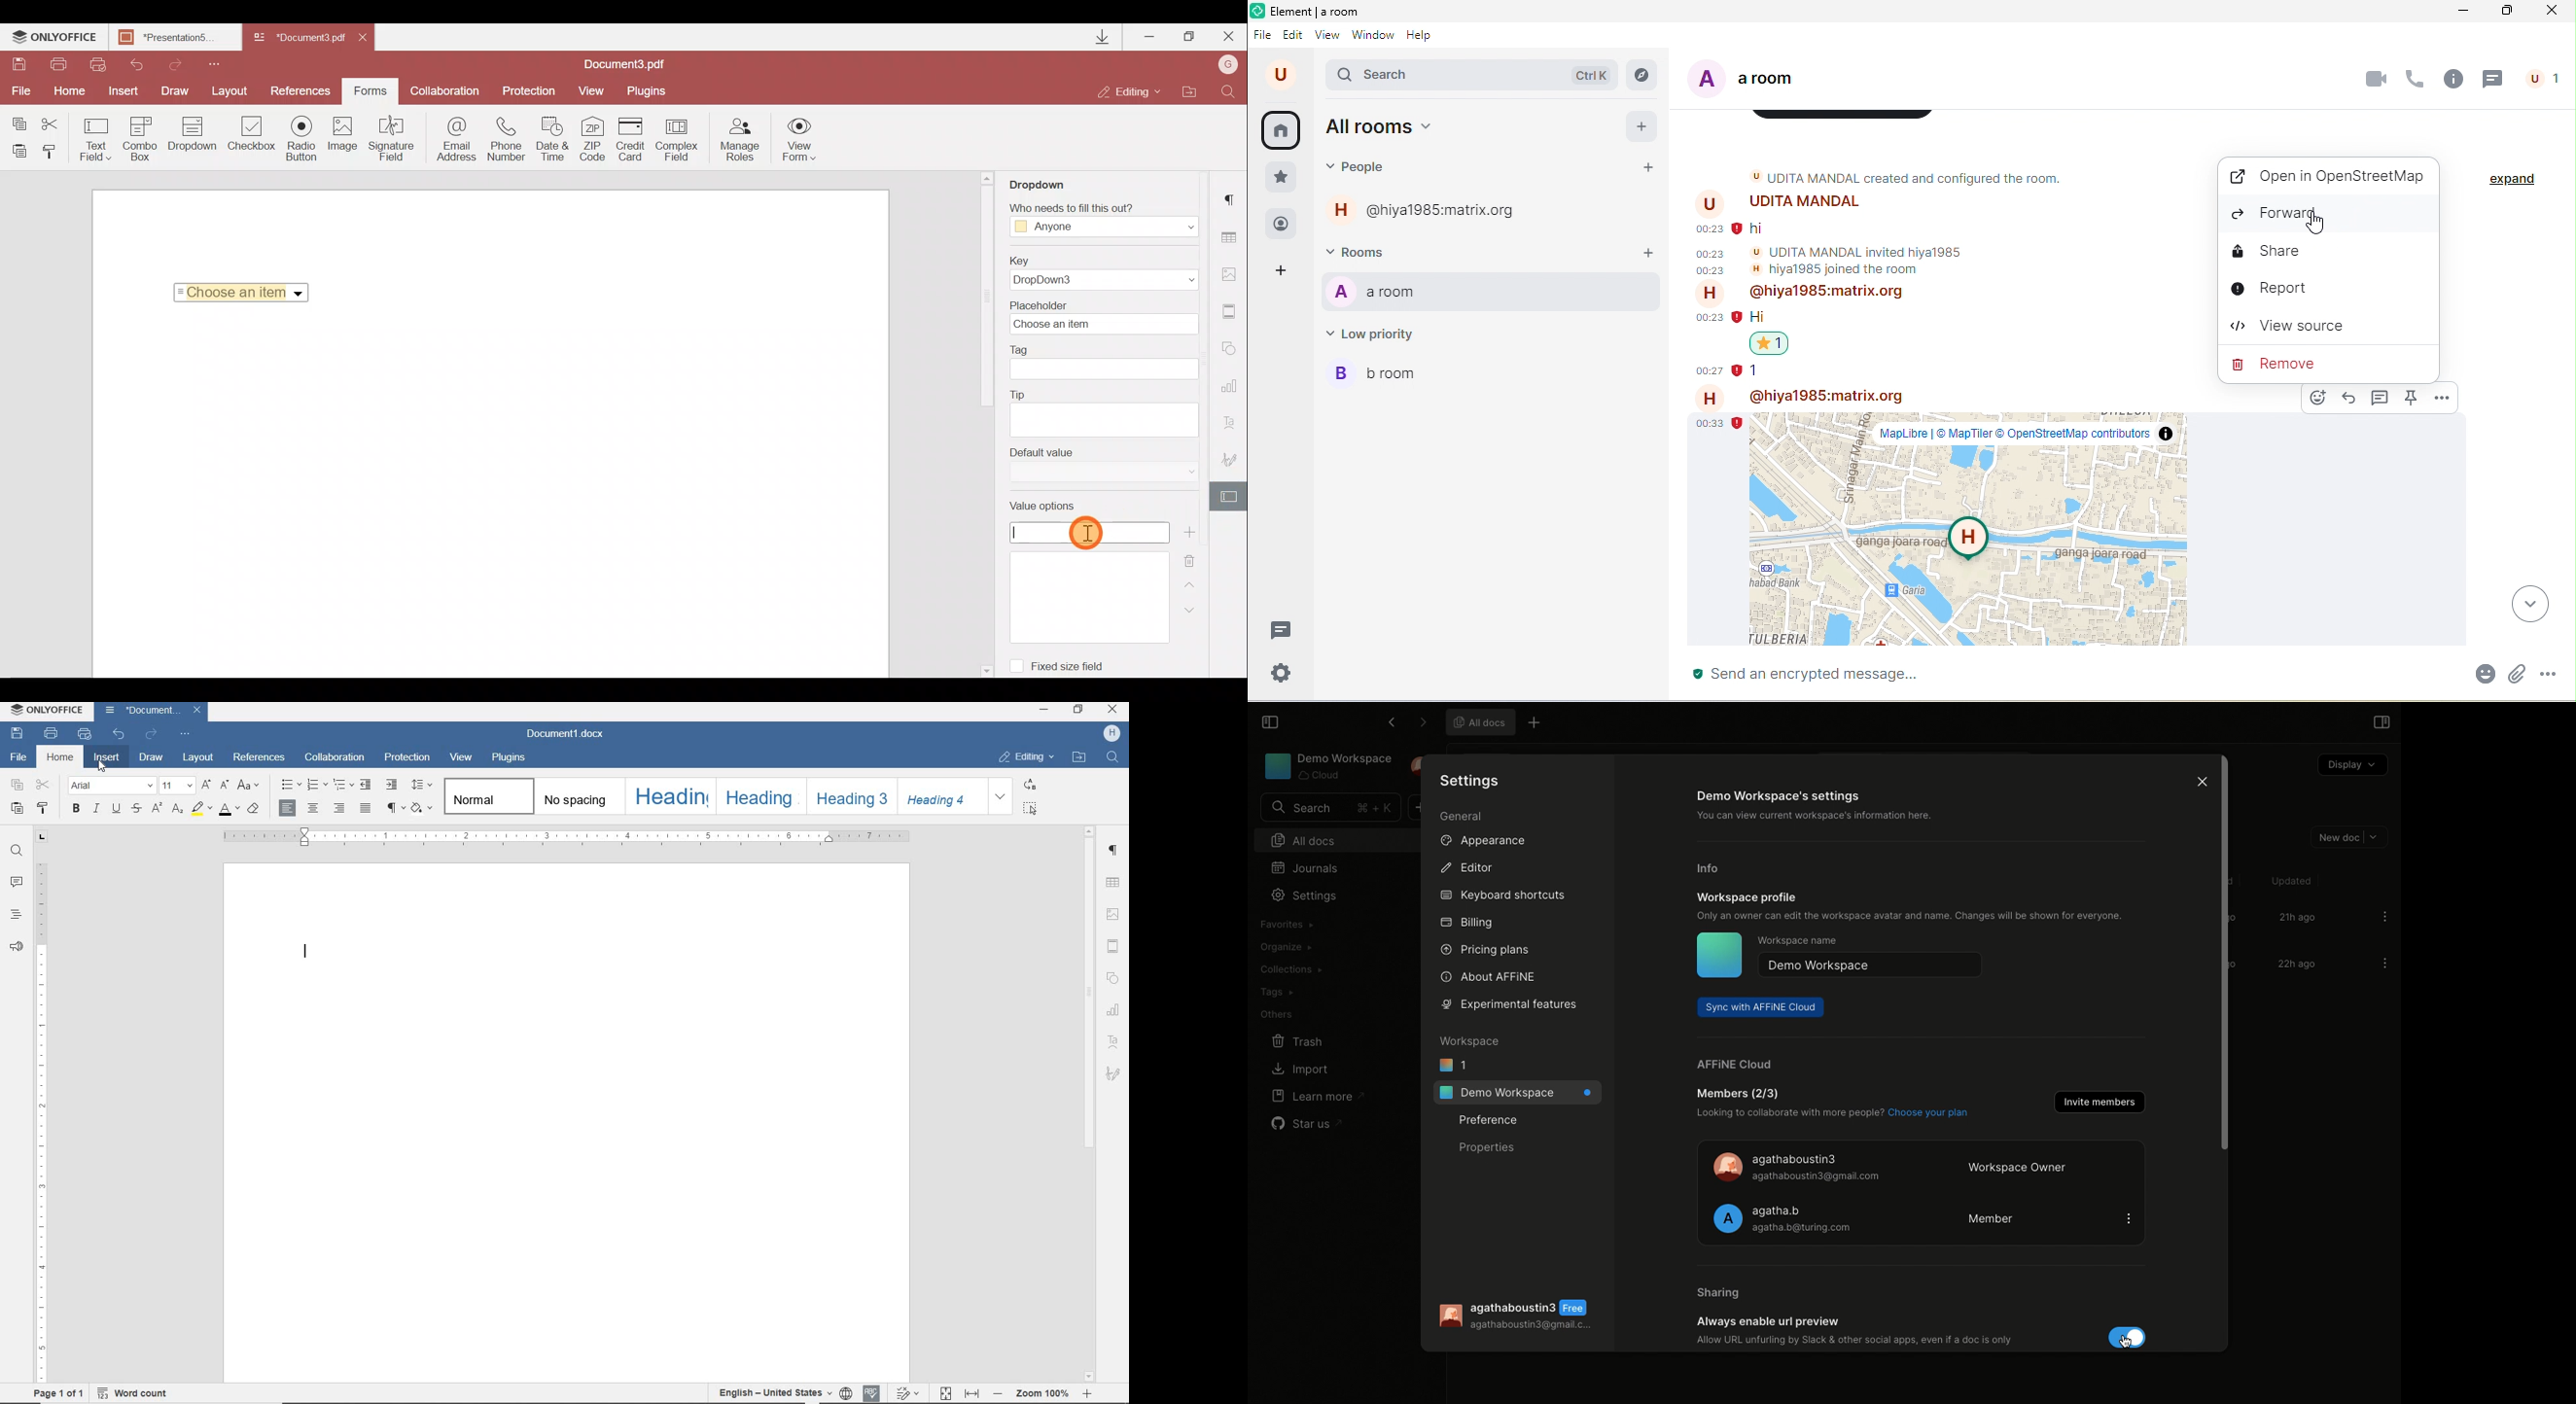 The width and height of the screenshot is (2576, 1428). What do you see at coordinates (77, 808) in the screenshot?
I see `bold` at bounding box center [77, 808].